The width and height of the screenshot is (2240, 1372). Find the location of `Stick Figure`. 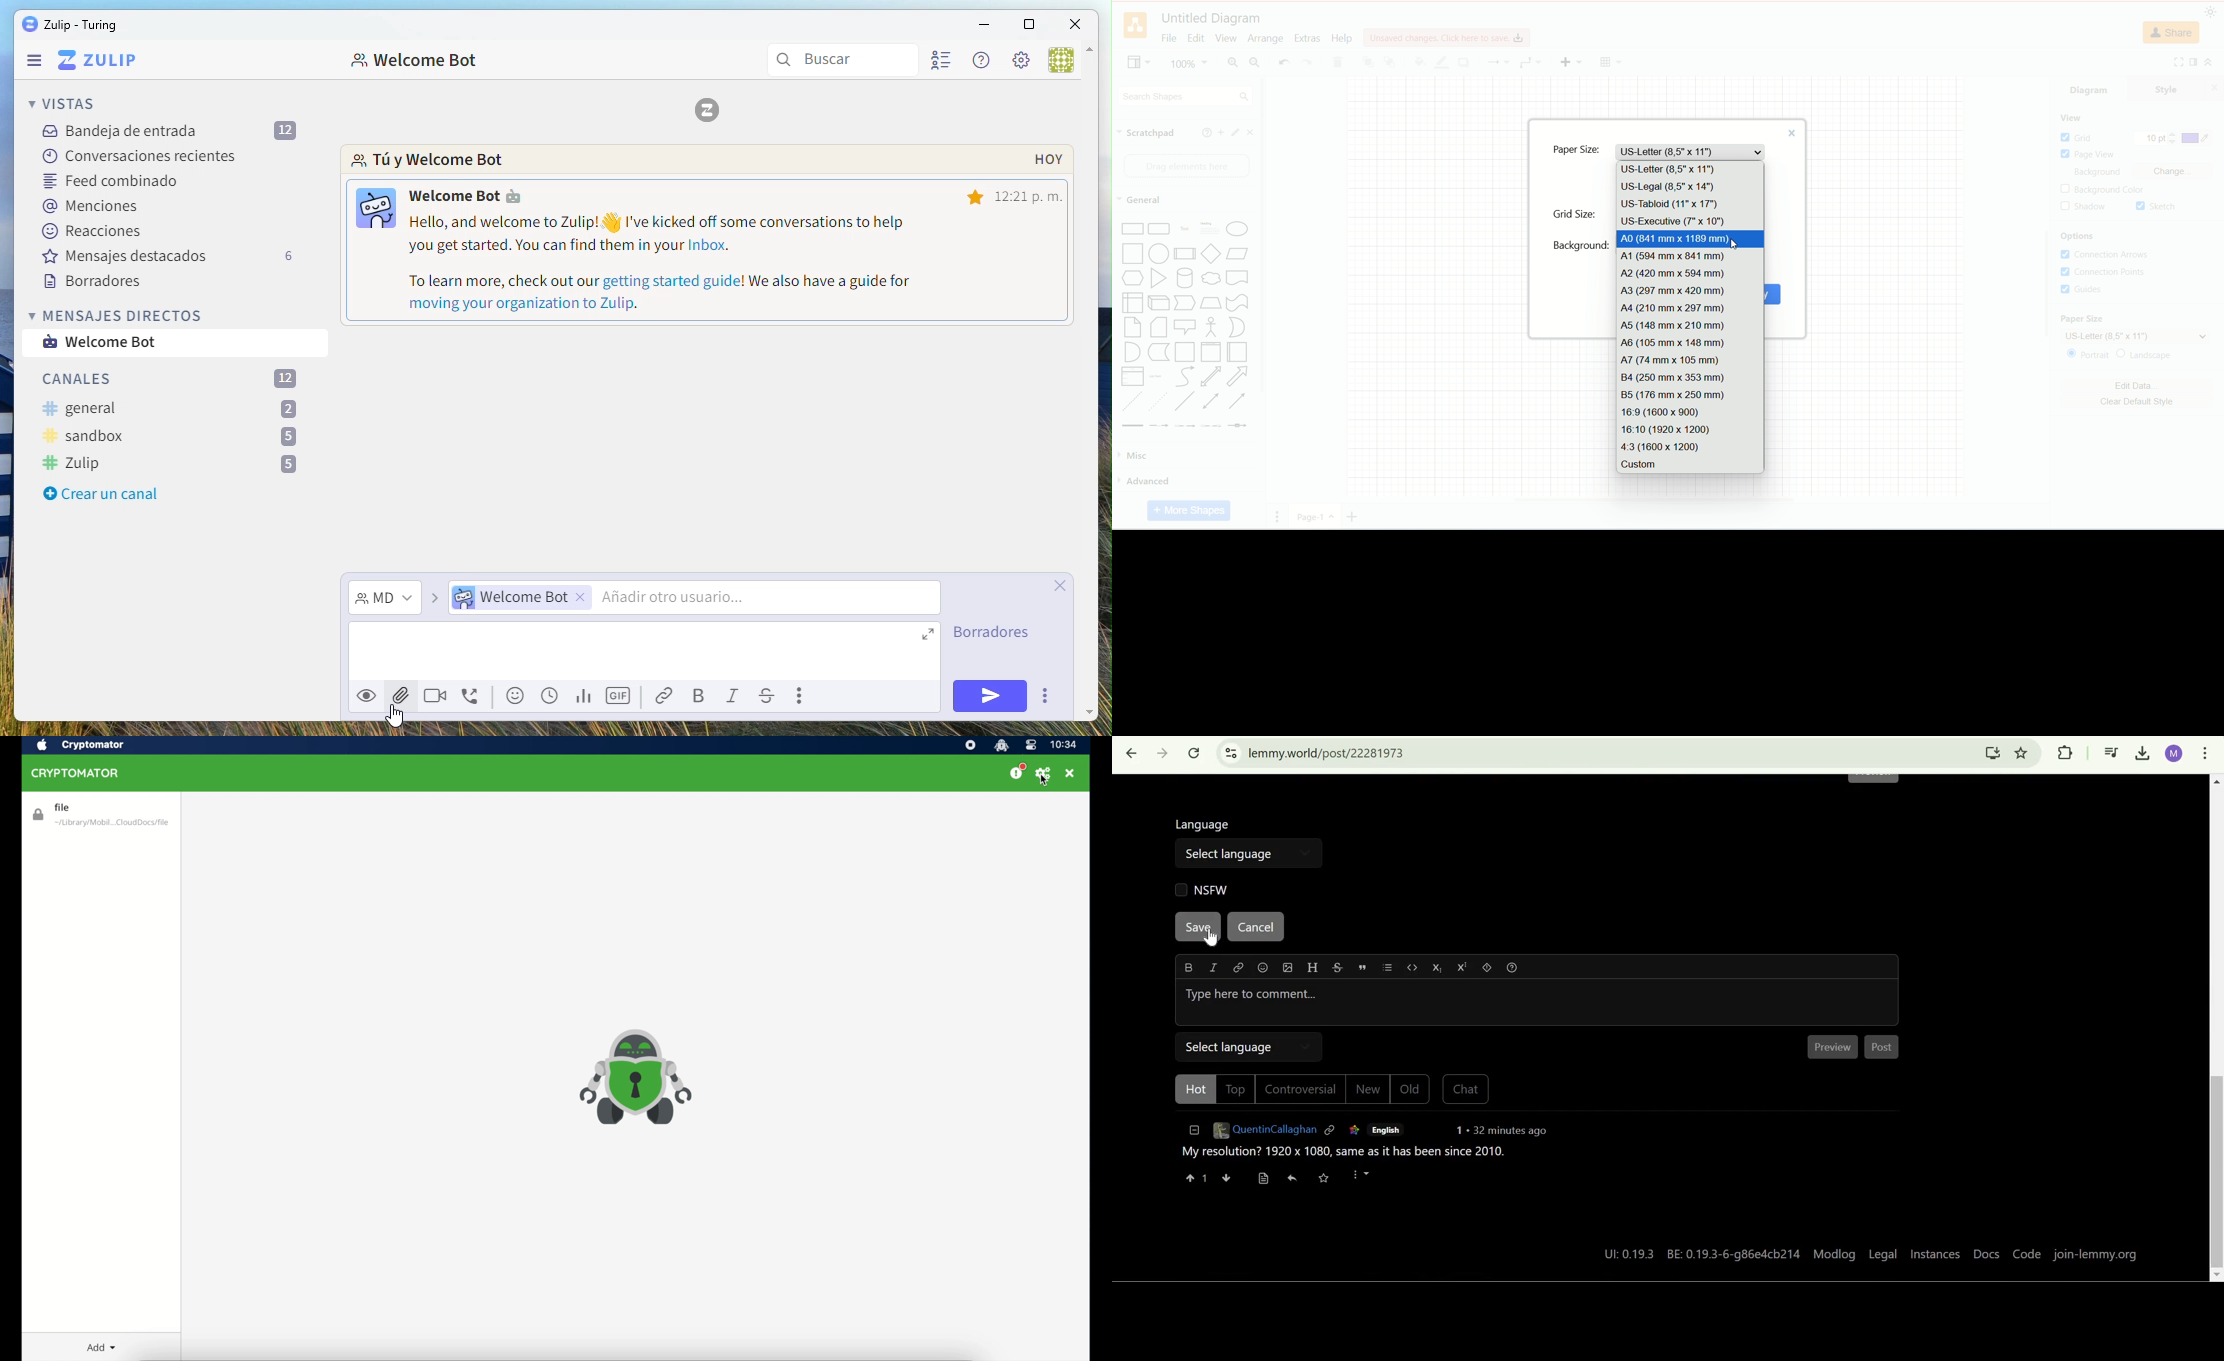

Stick Figure is located at coordinates (1210, 328).